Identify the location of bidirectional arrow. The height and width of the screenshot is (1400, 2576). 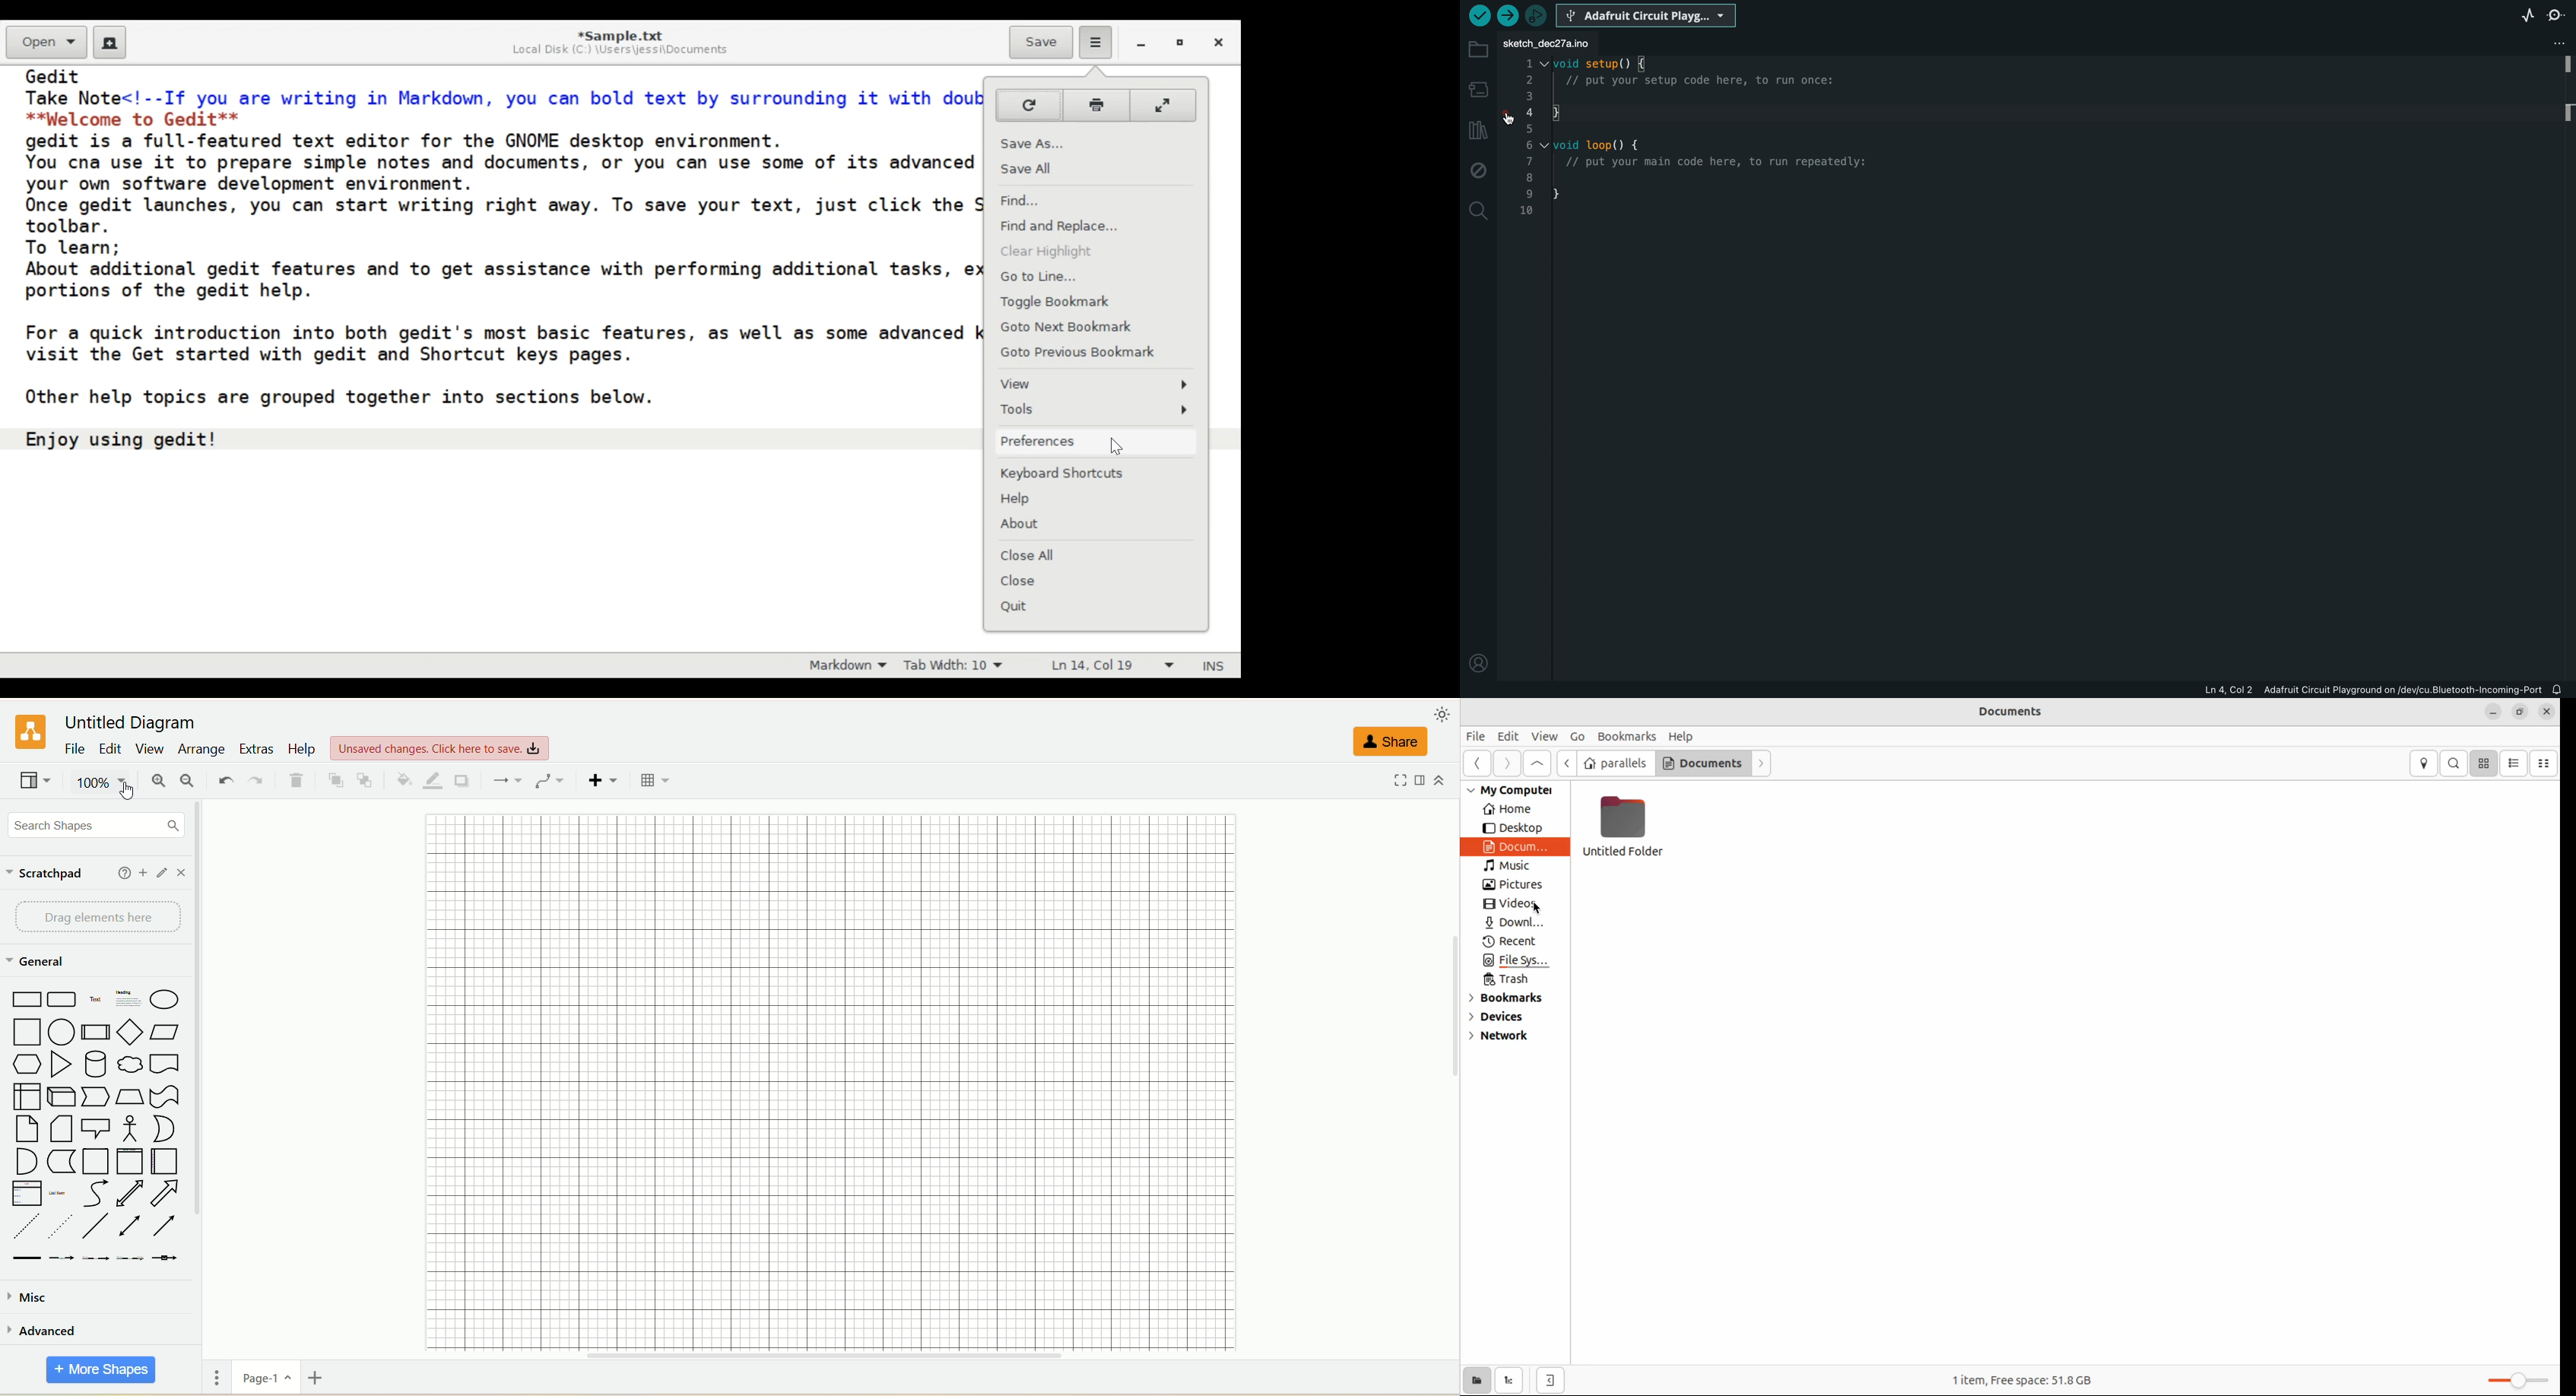
(130, 1194).